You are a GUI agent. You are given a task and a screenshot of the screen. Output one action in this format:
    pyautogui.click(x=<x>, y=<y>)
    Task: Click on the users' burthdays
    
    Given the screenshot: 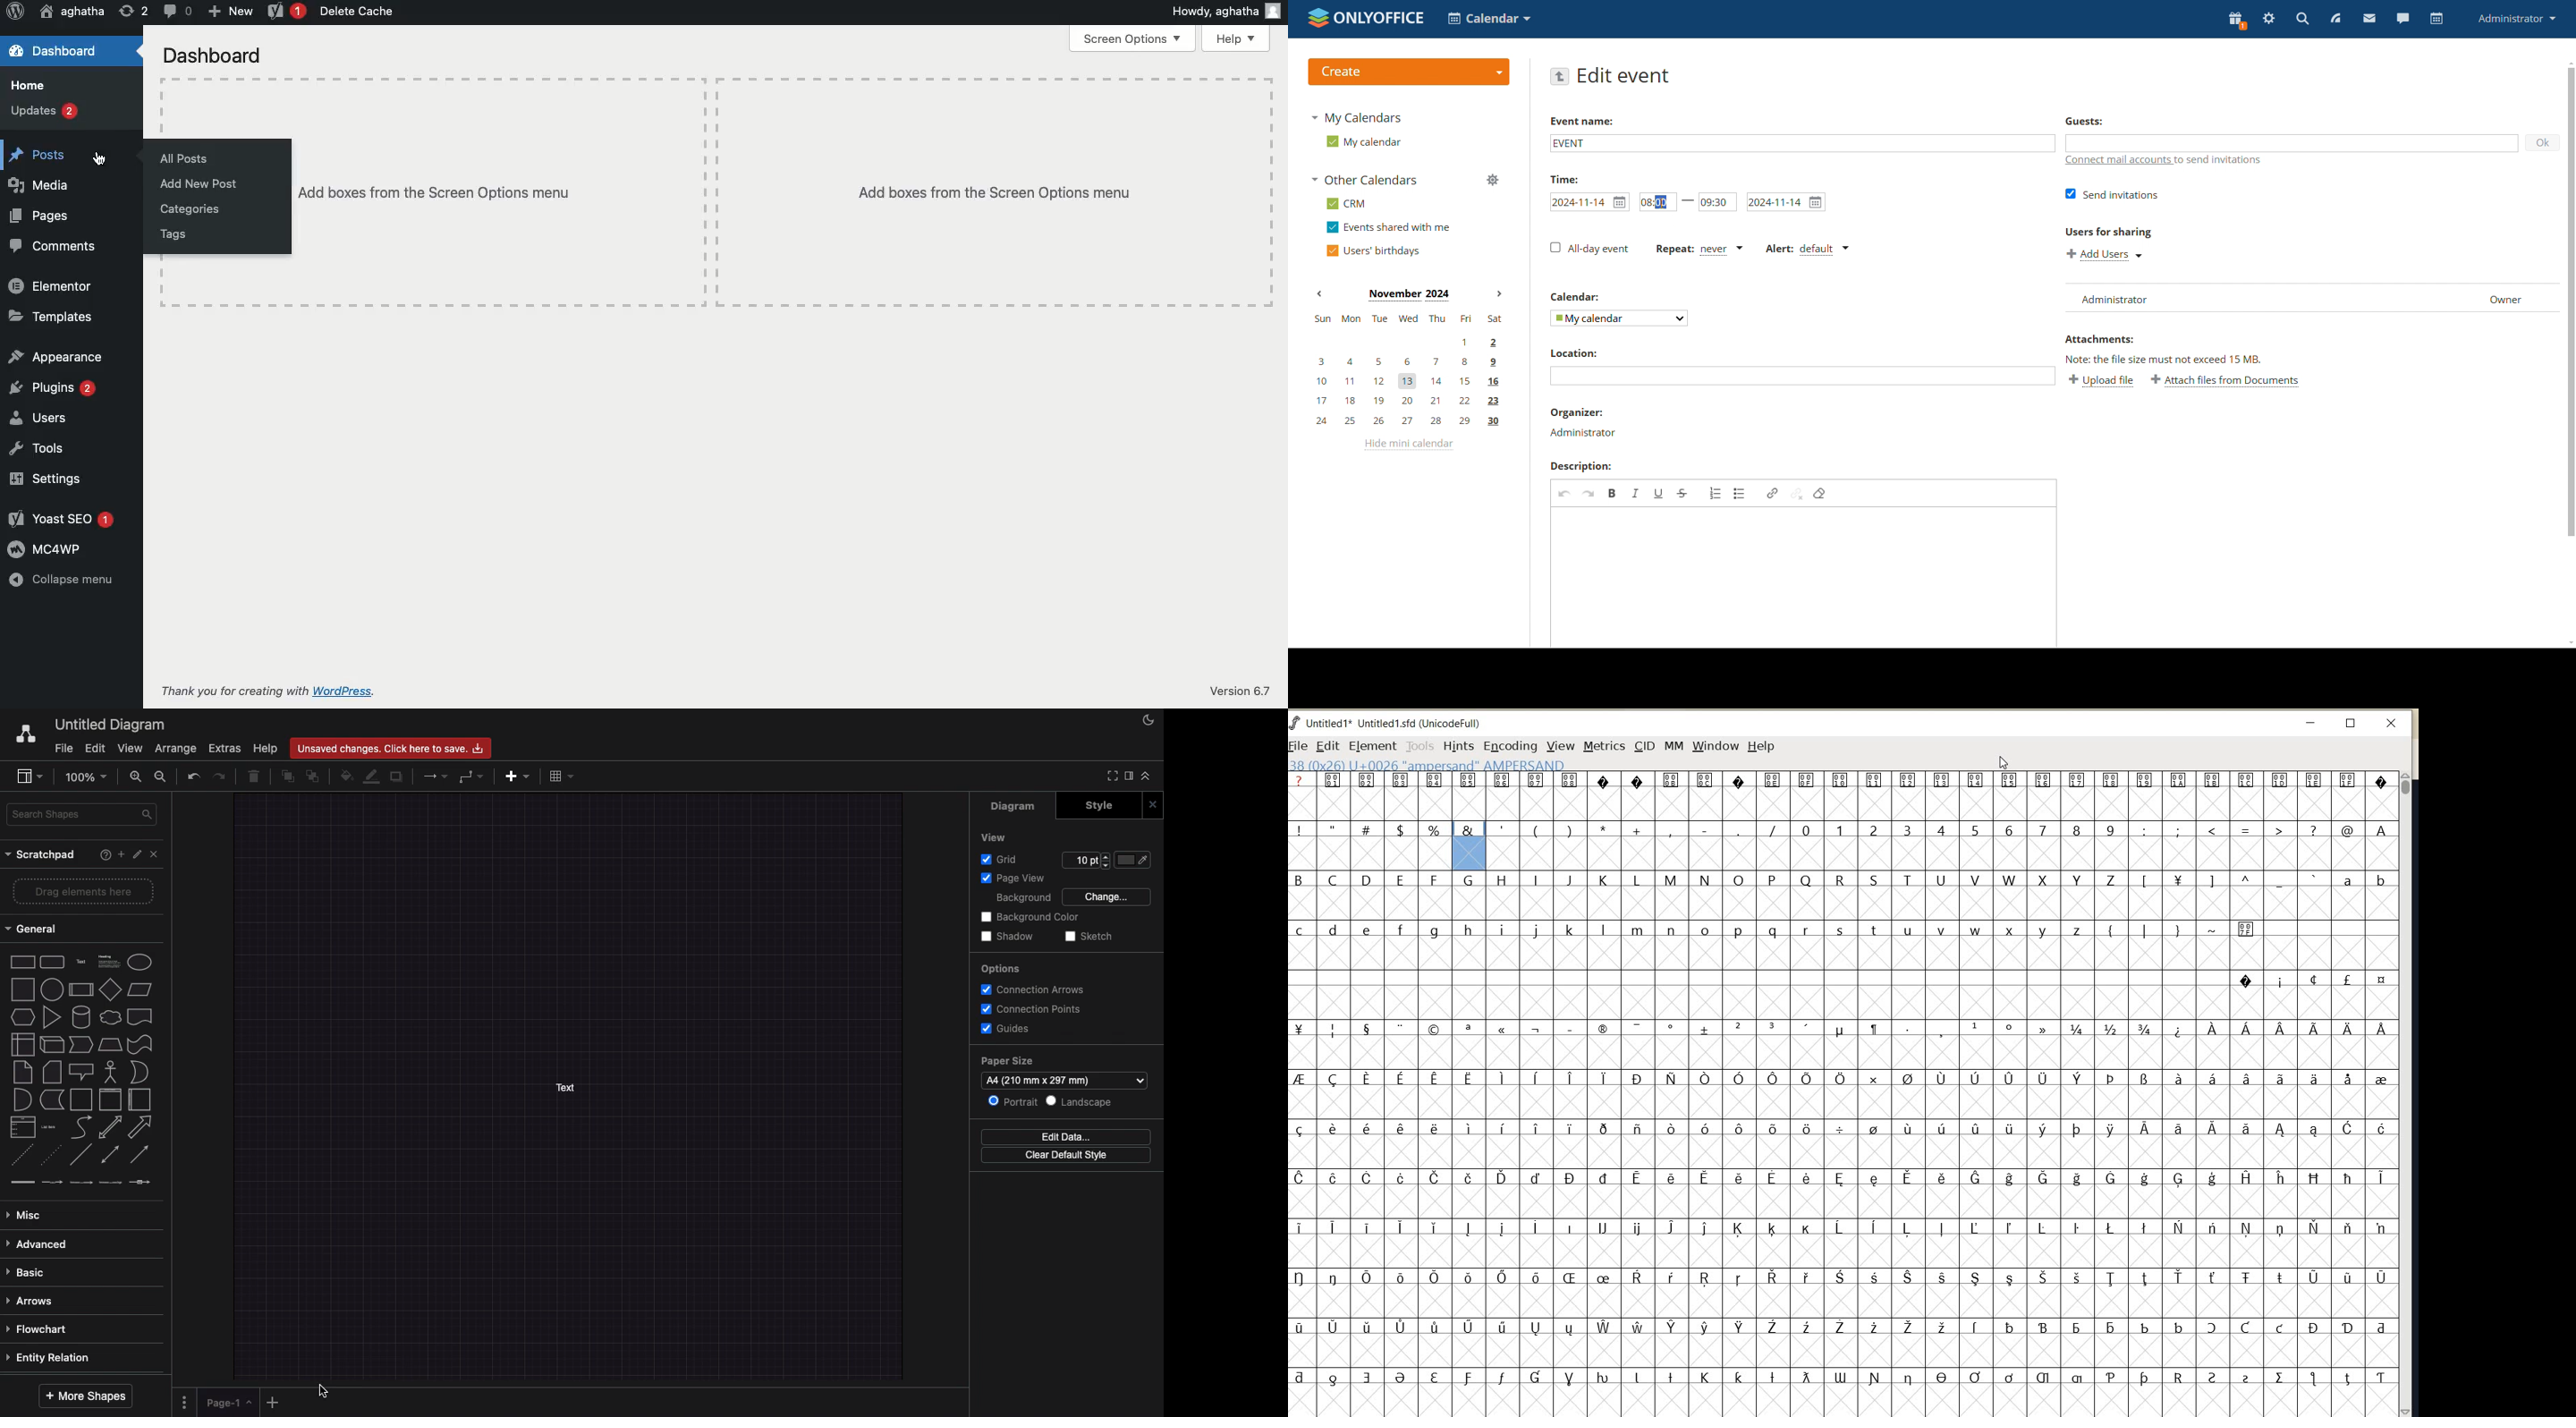 What is the action you would take?
    pyautogui.click(x=1376, y=250)
    